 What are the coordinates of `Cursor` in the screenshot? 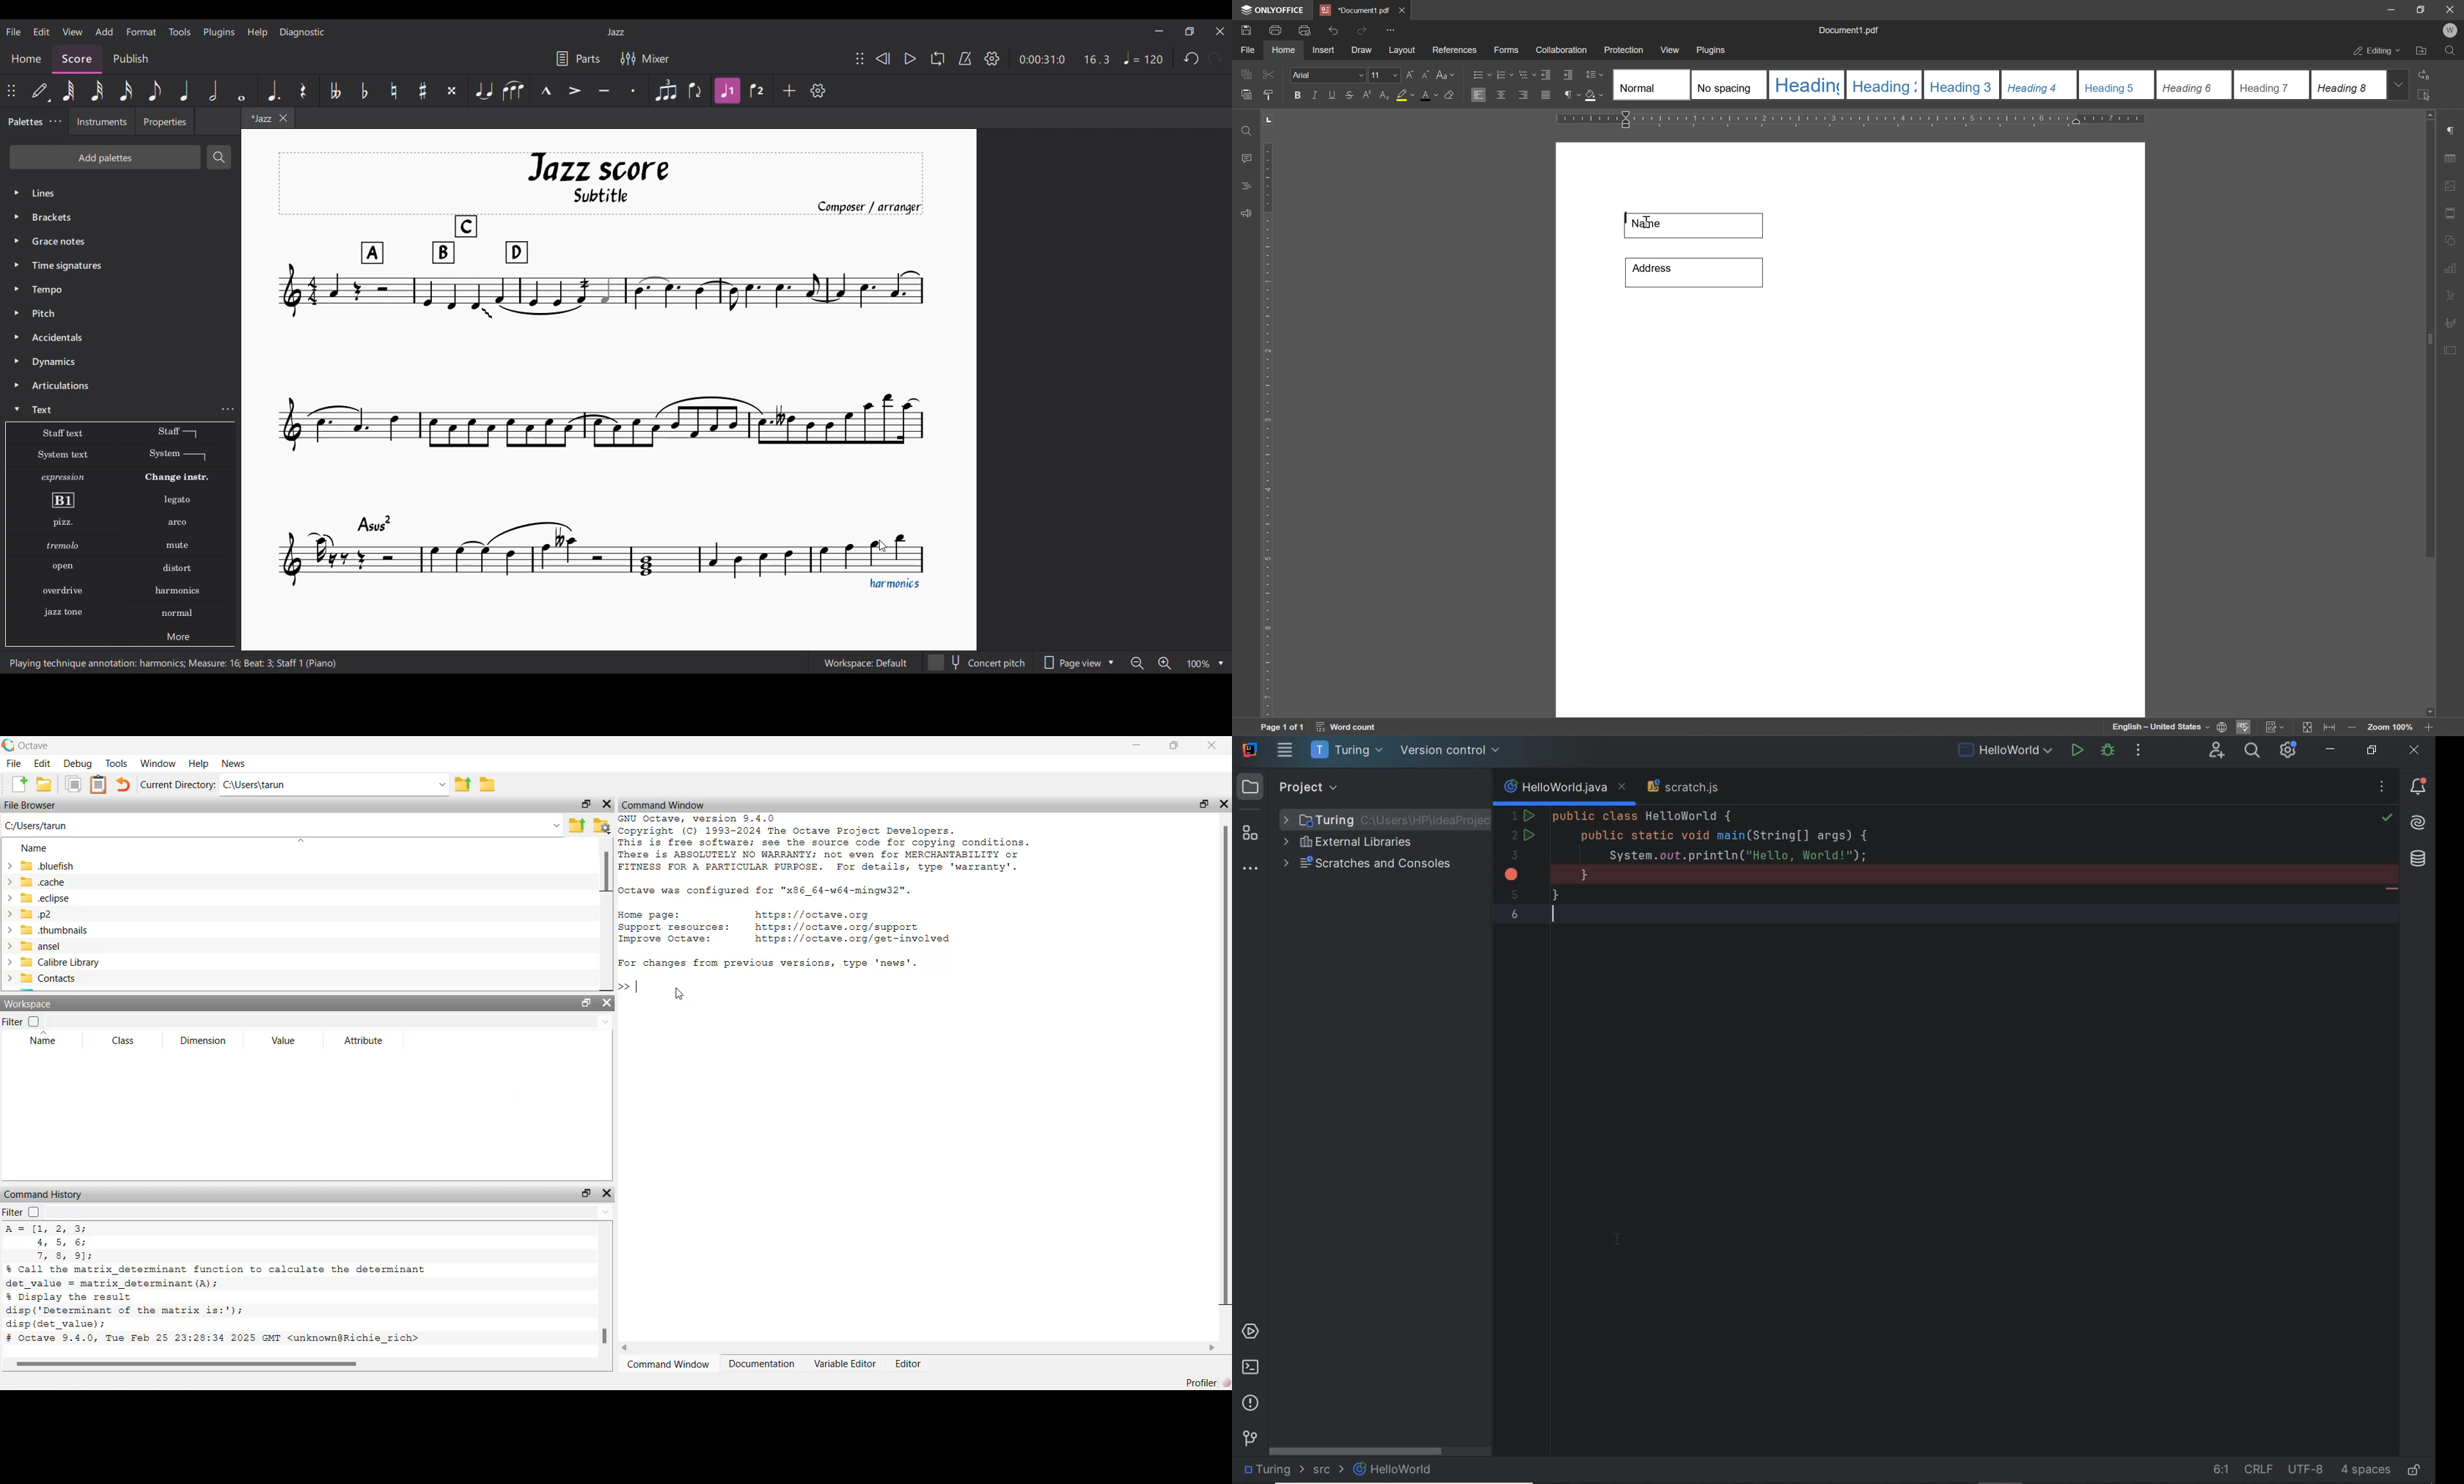 It's located at (881, 548).